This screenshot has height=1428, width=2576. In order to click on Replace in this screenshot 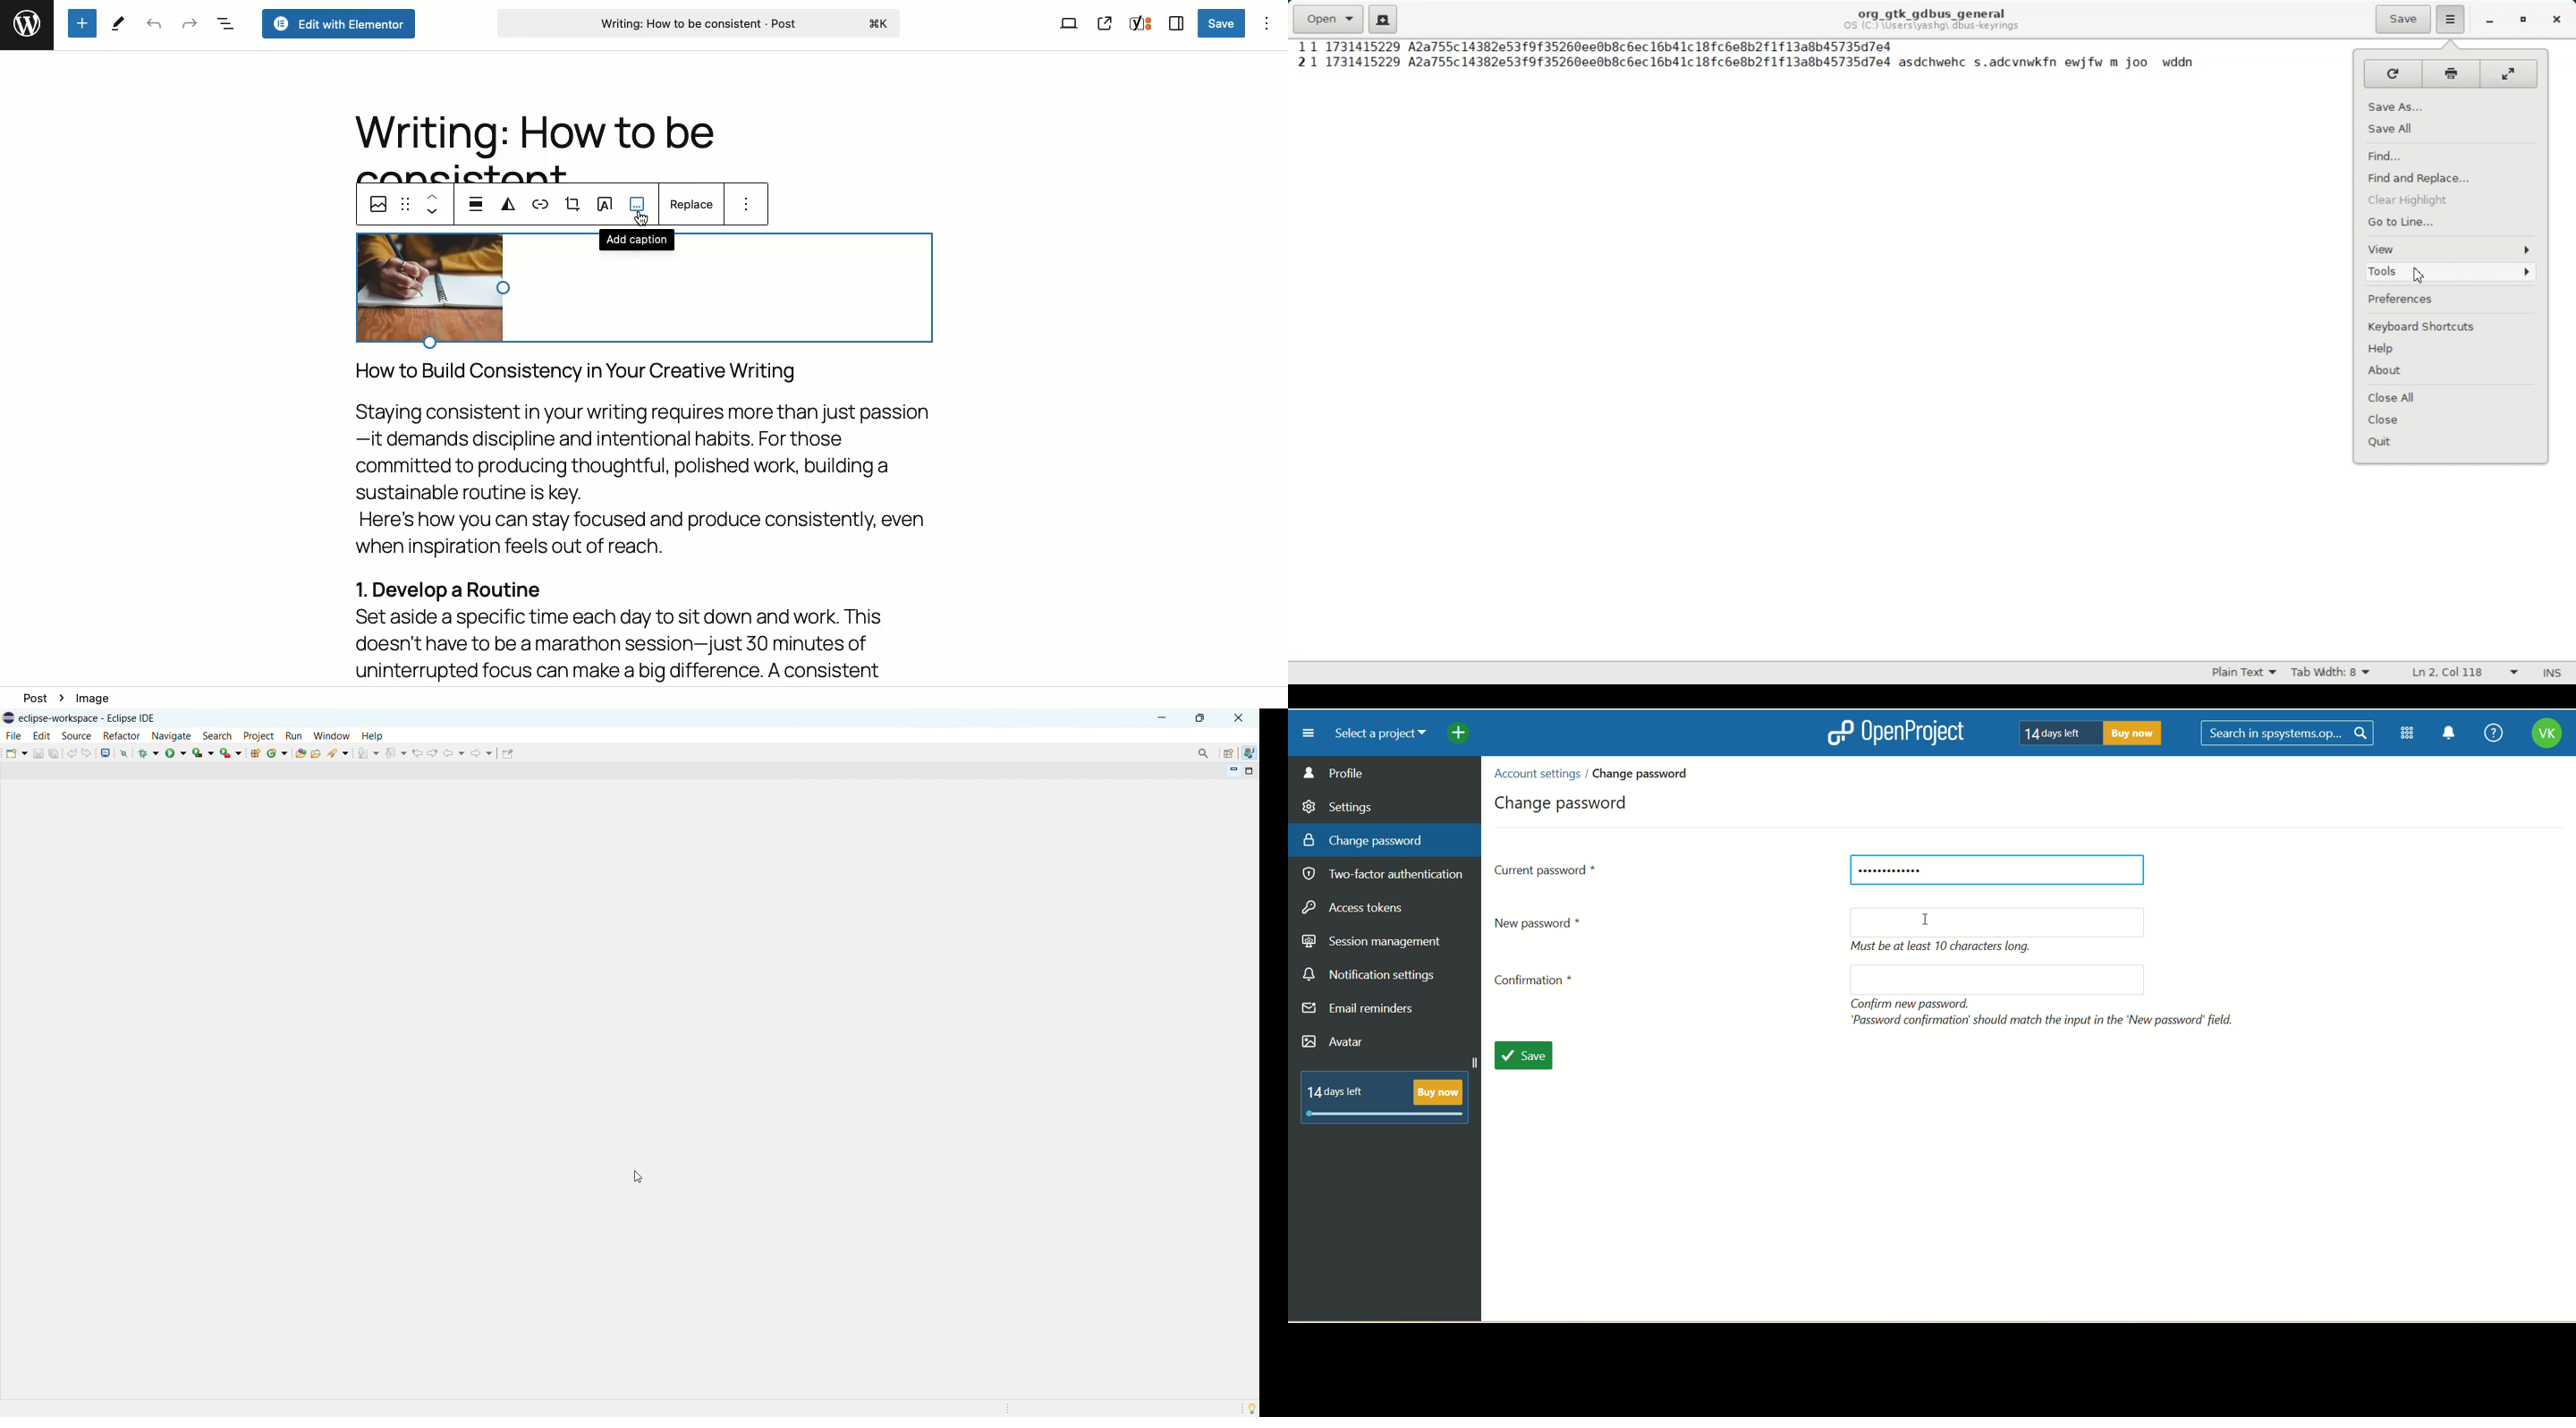, I will do `click(692, 204)`.